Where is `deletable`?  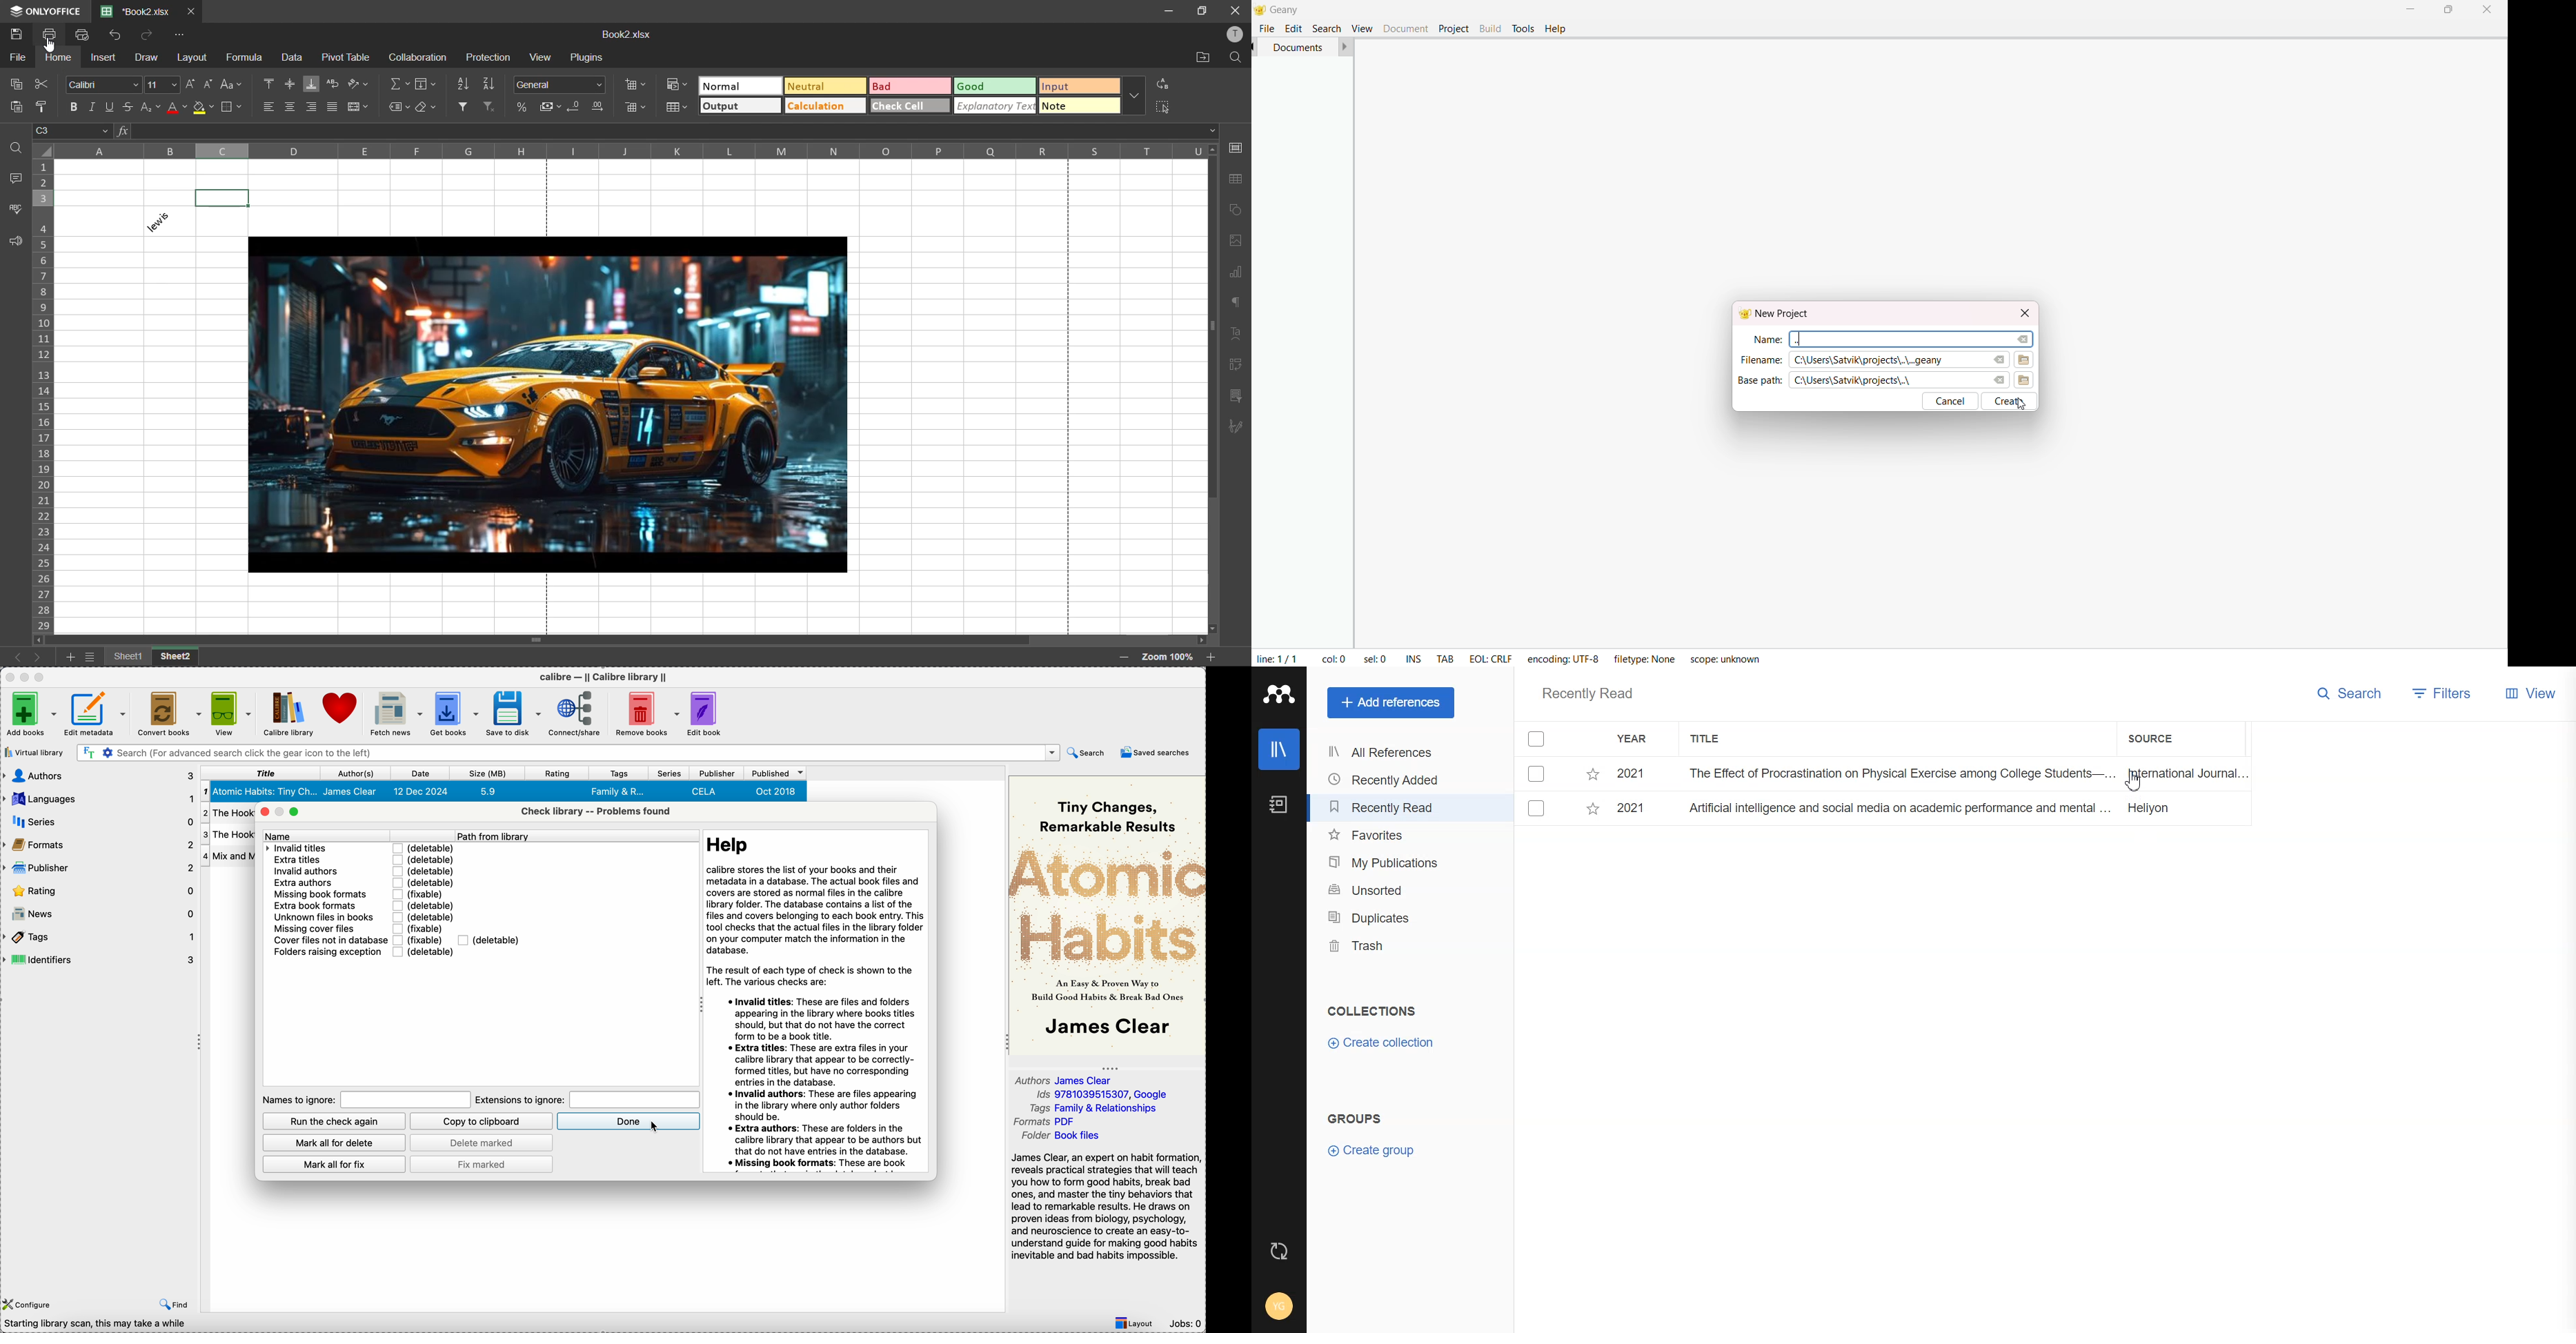 deletable is located at coordinates (425, 952).